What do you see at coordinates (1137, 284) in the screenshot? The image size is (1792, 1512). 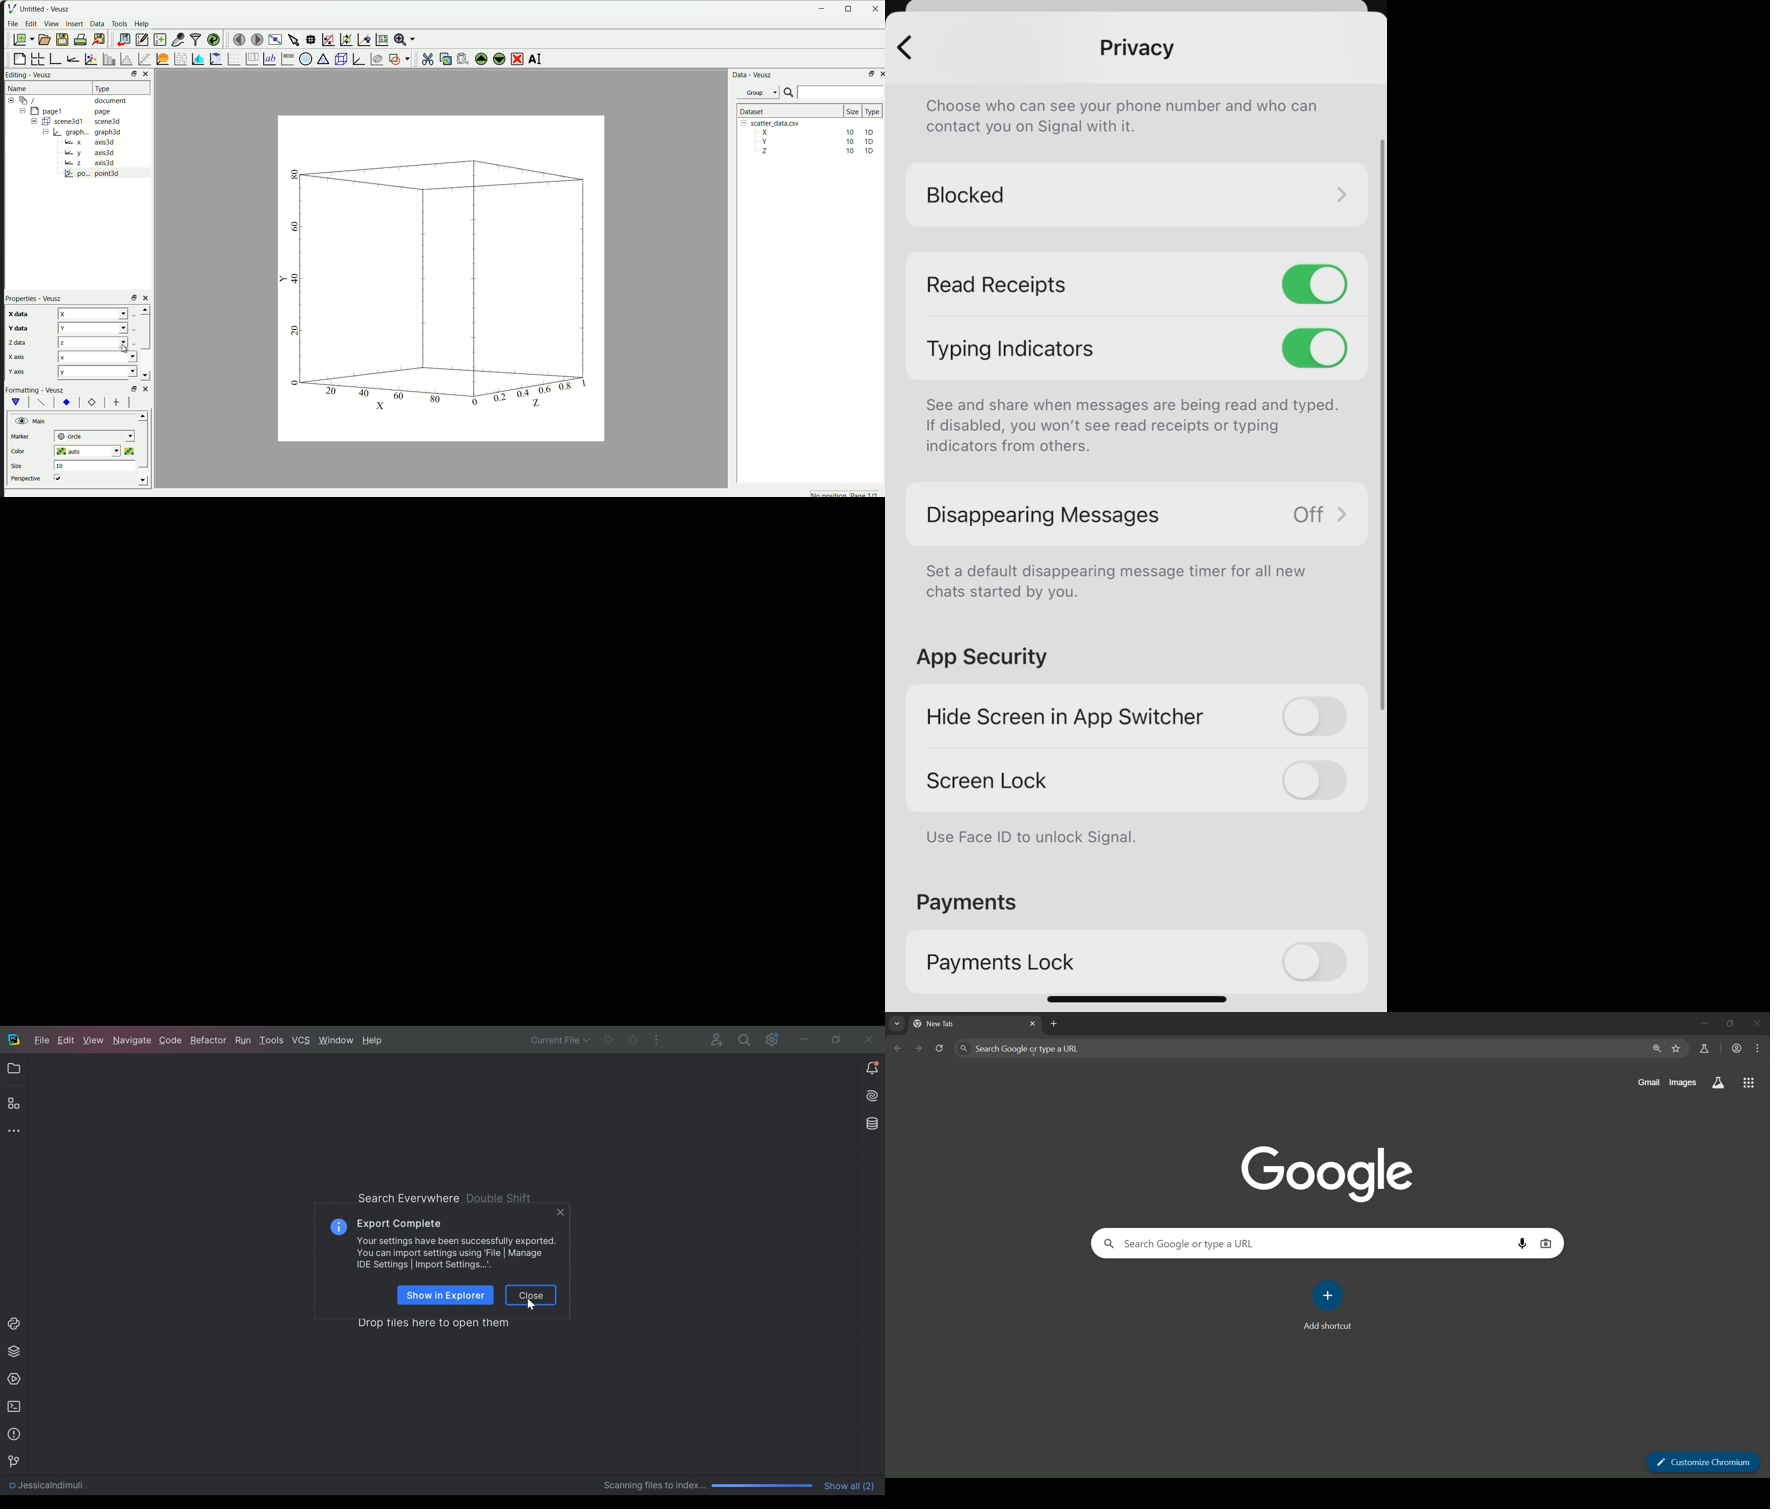 I see `read receipts enabled` at bounding box center [1137, 284].